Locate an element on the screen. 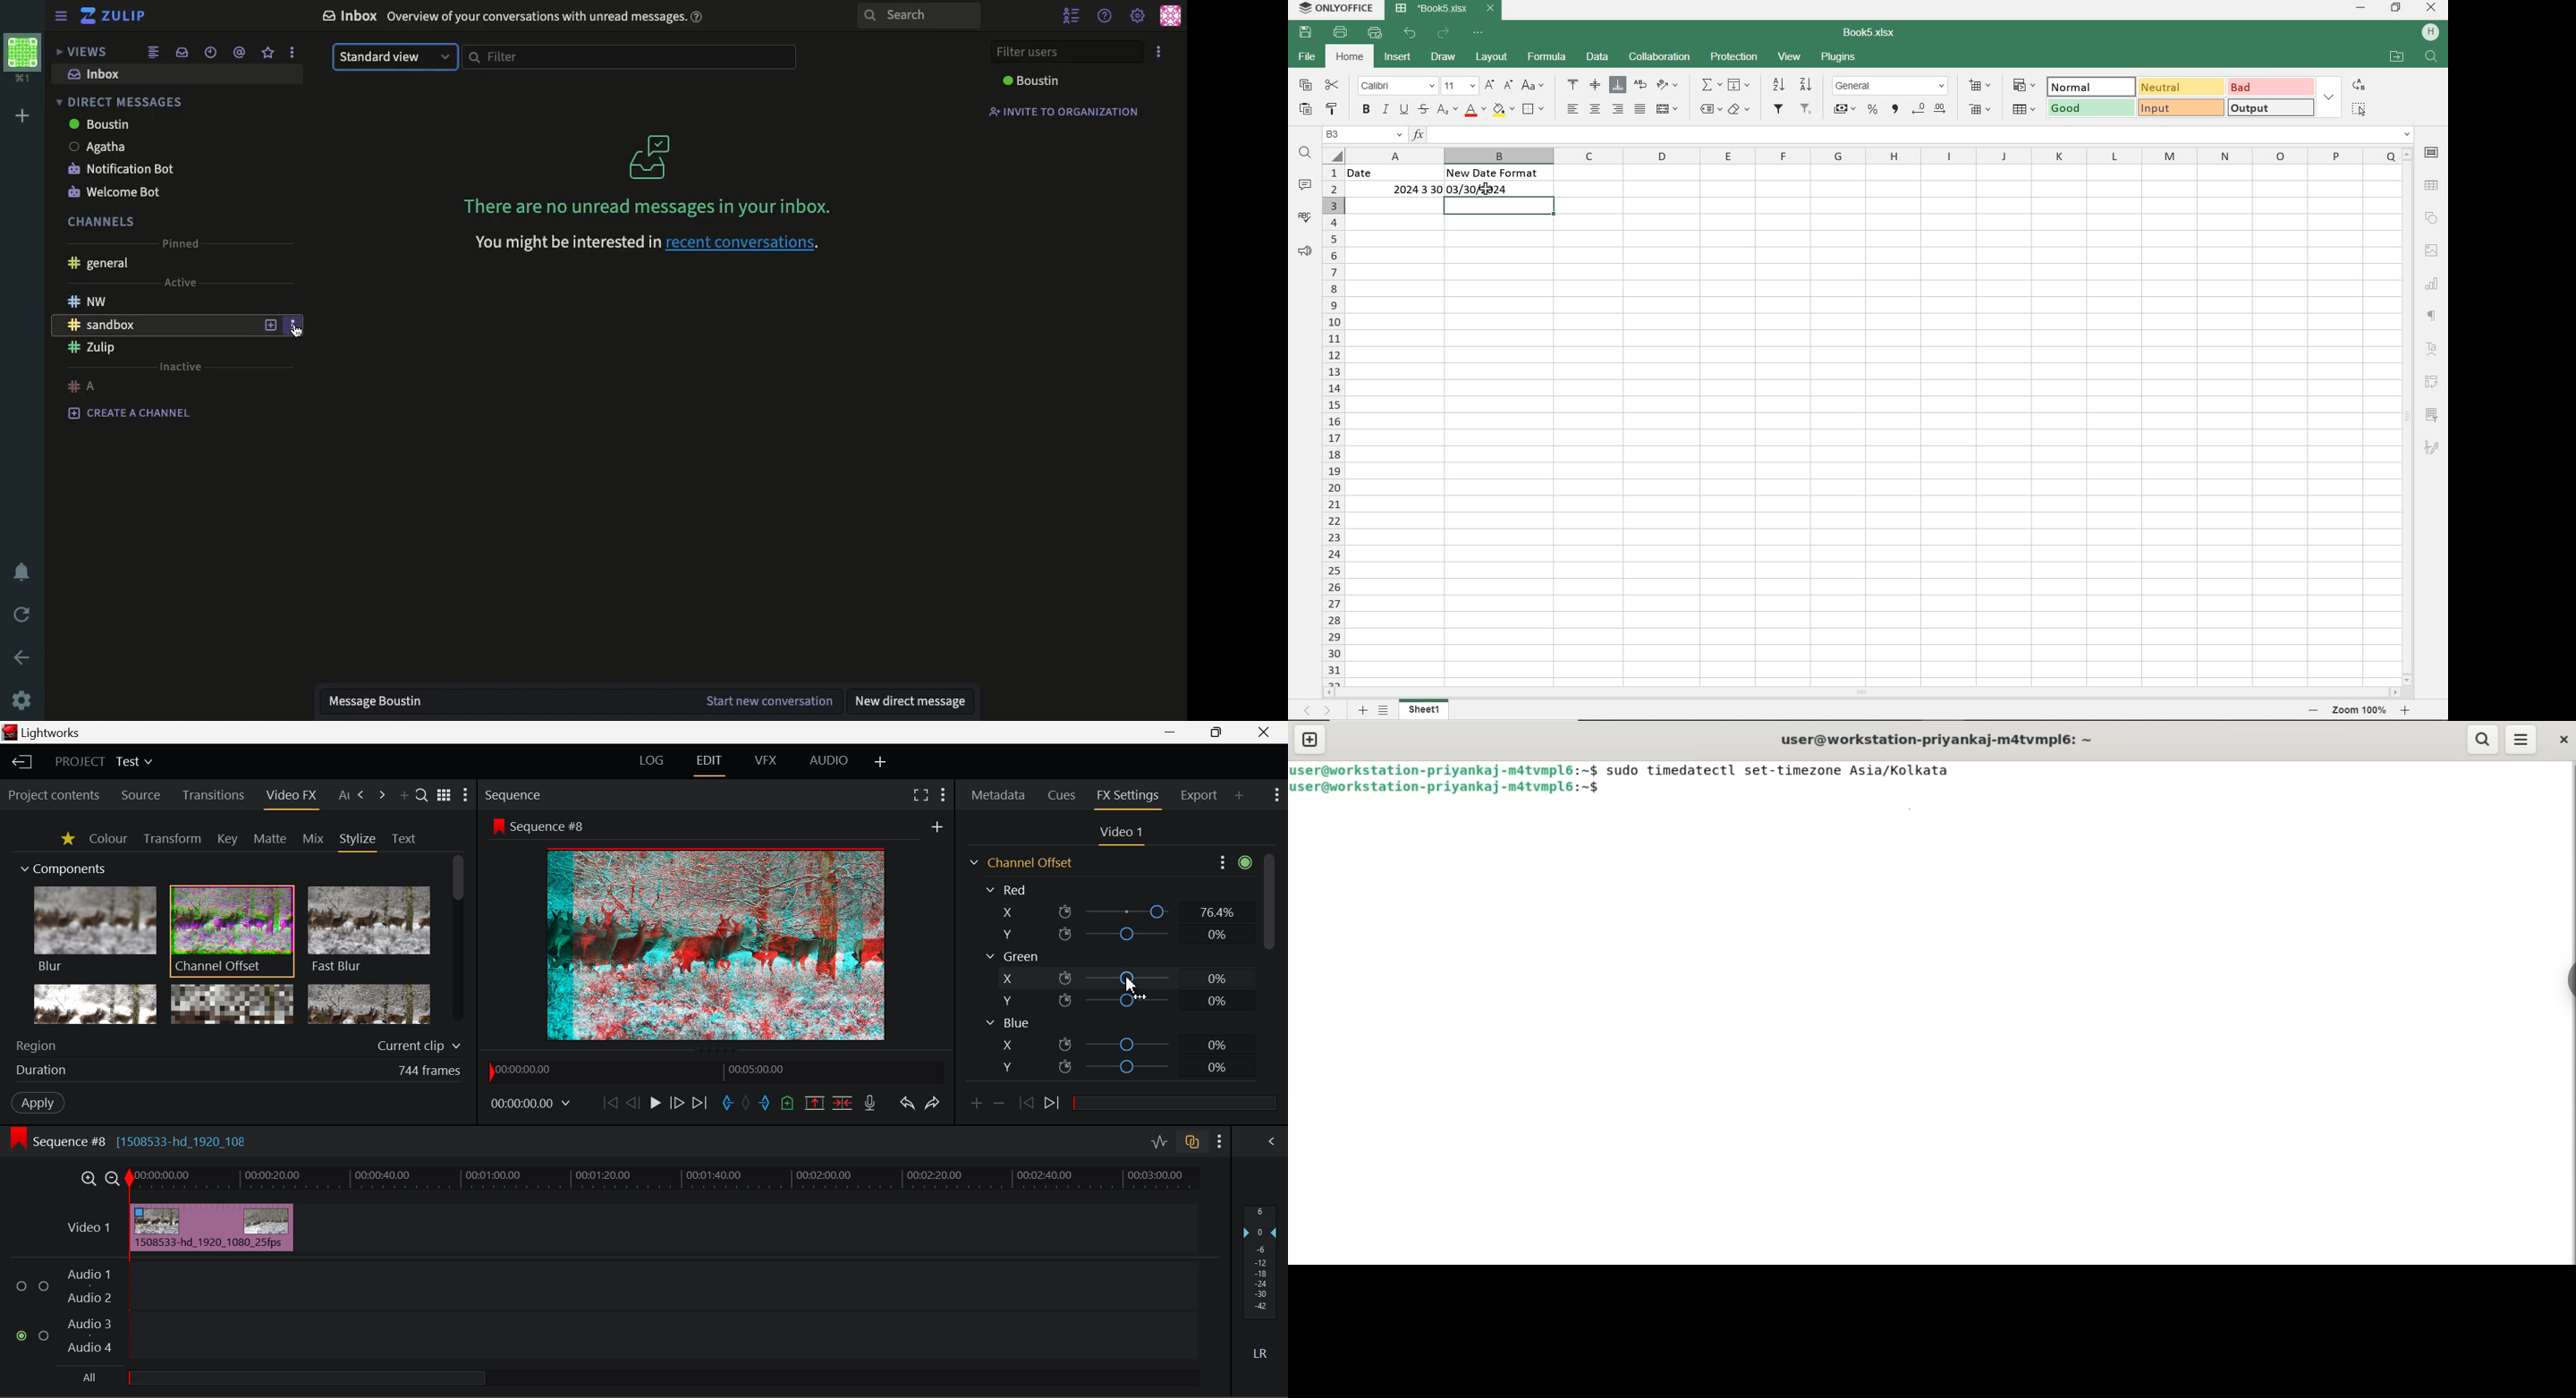  sidebar  is located at coordinates (58, 16).